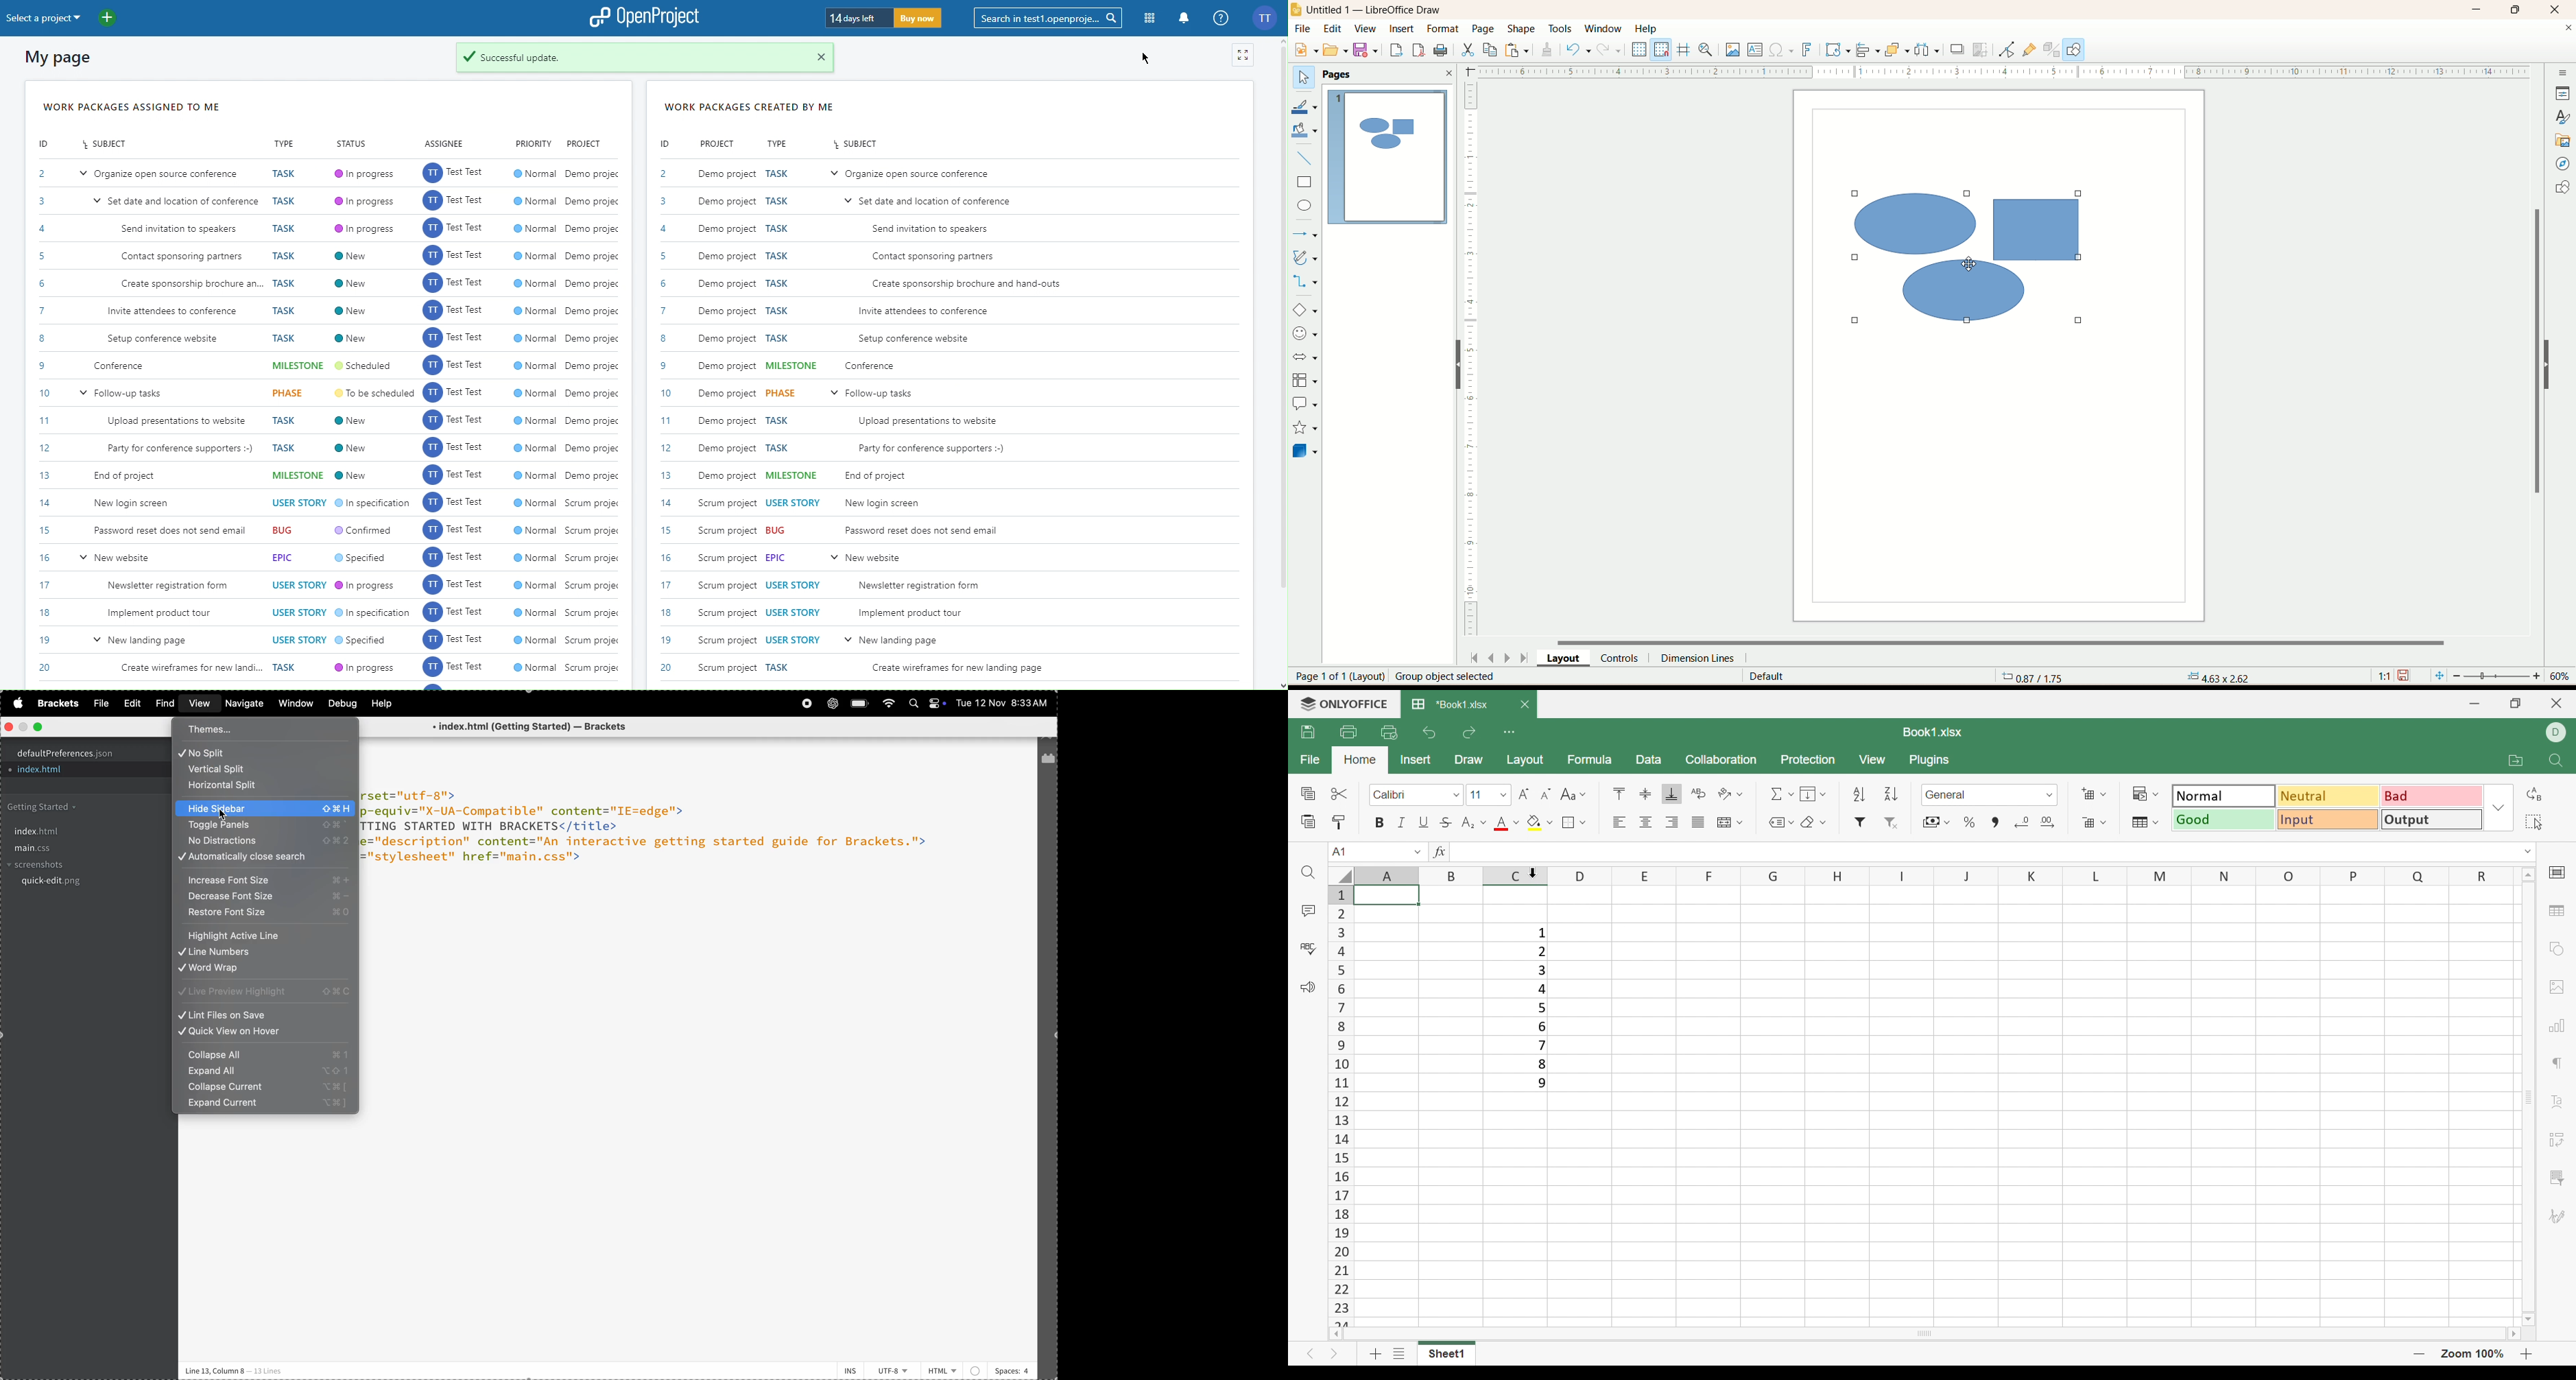  I want to click on first page, so click(1475, 659).